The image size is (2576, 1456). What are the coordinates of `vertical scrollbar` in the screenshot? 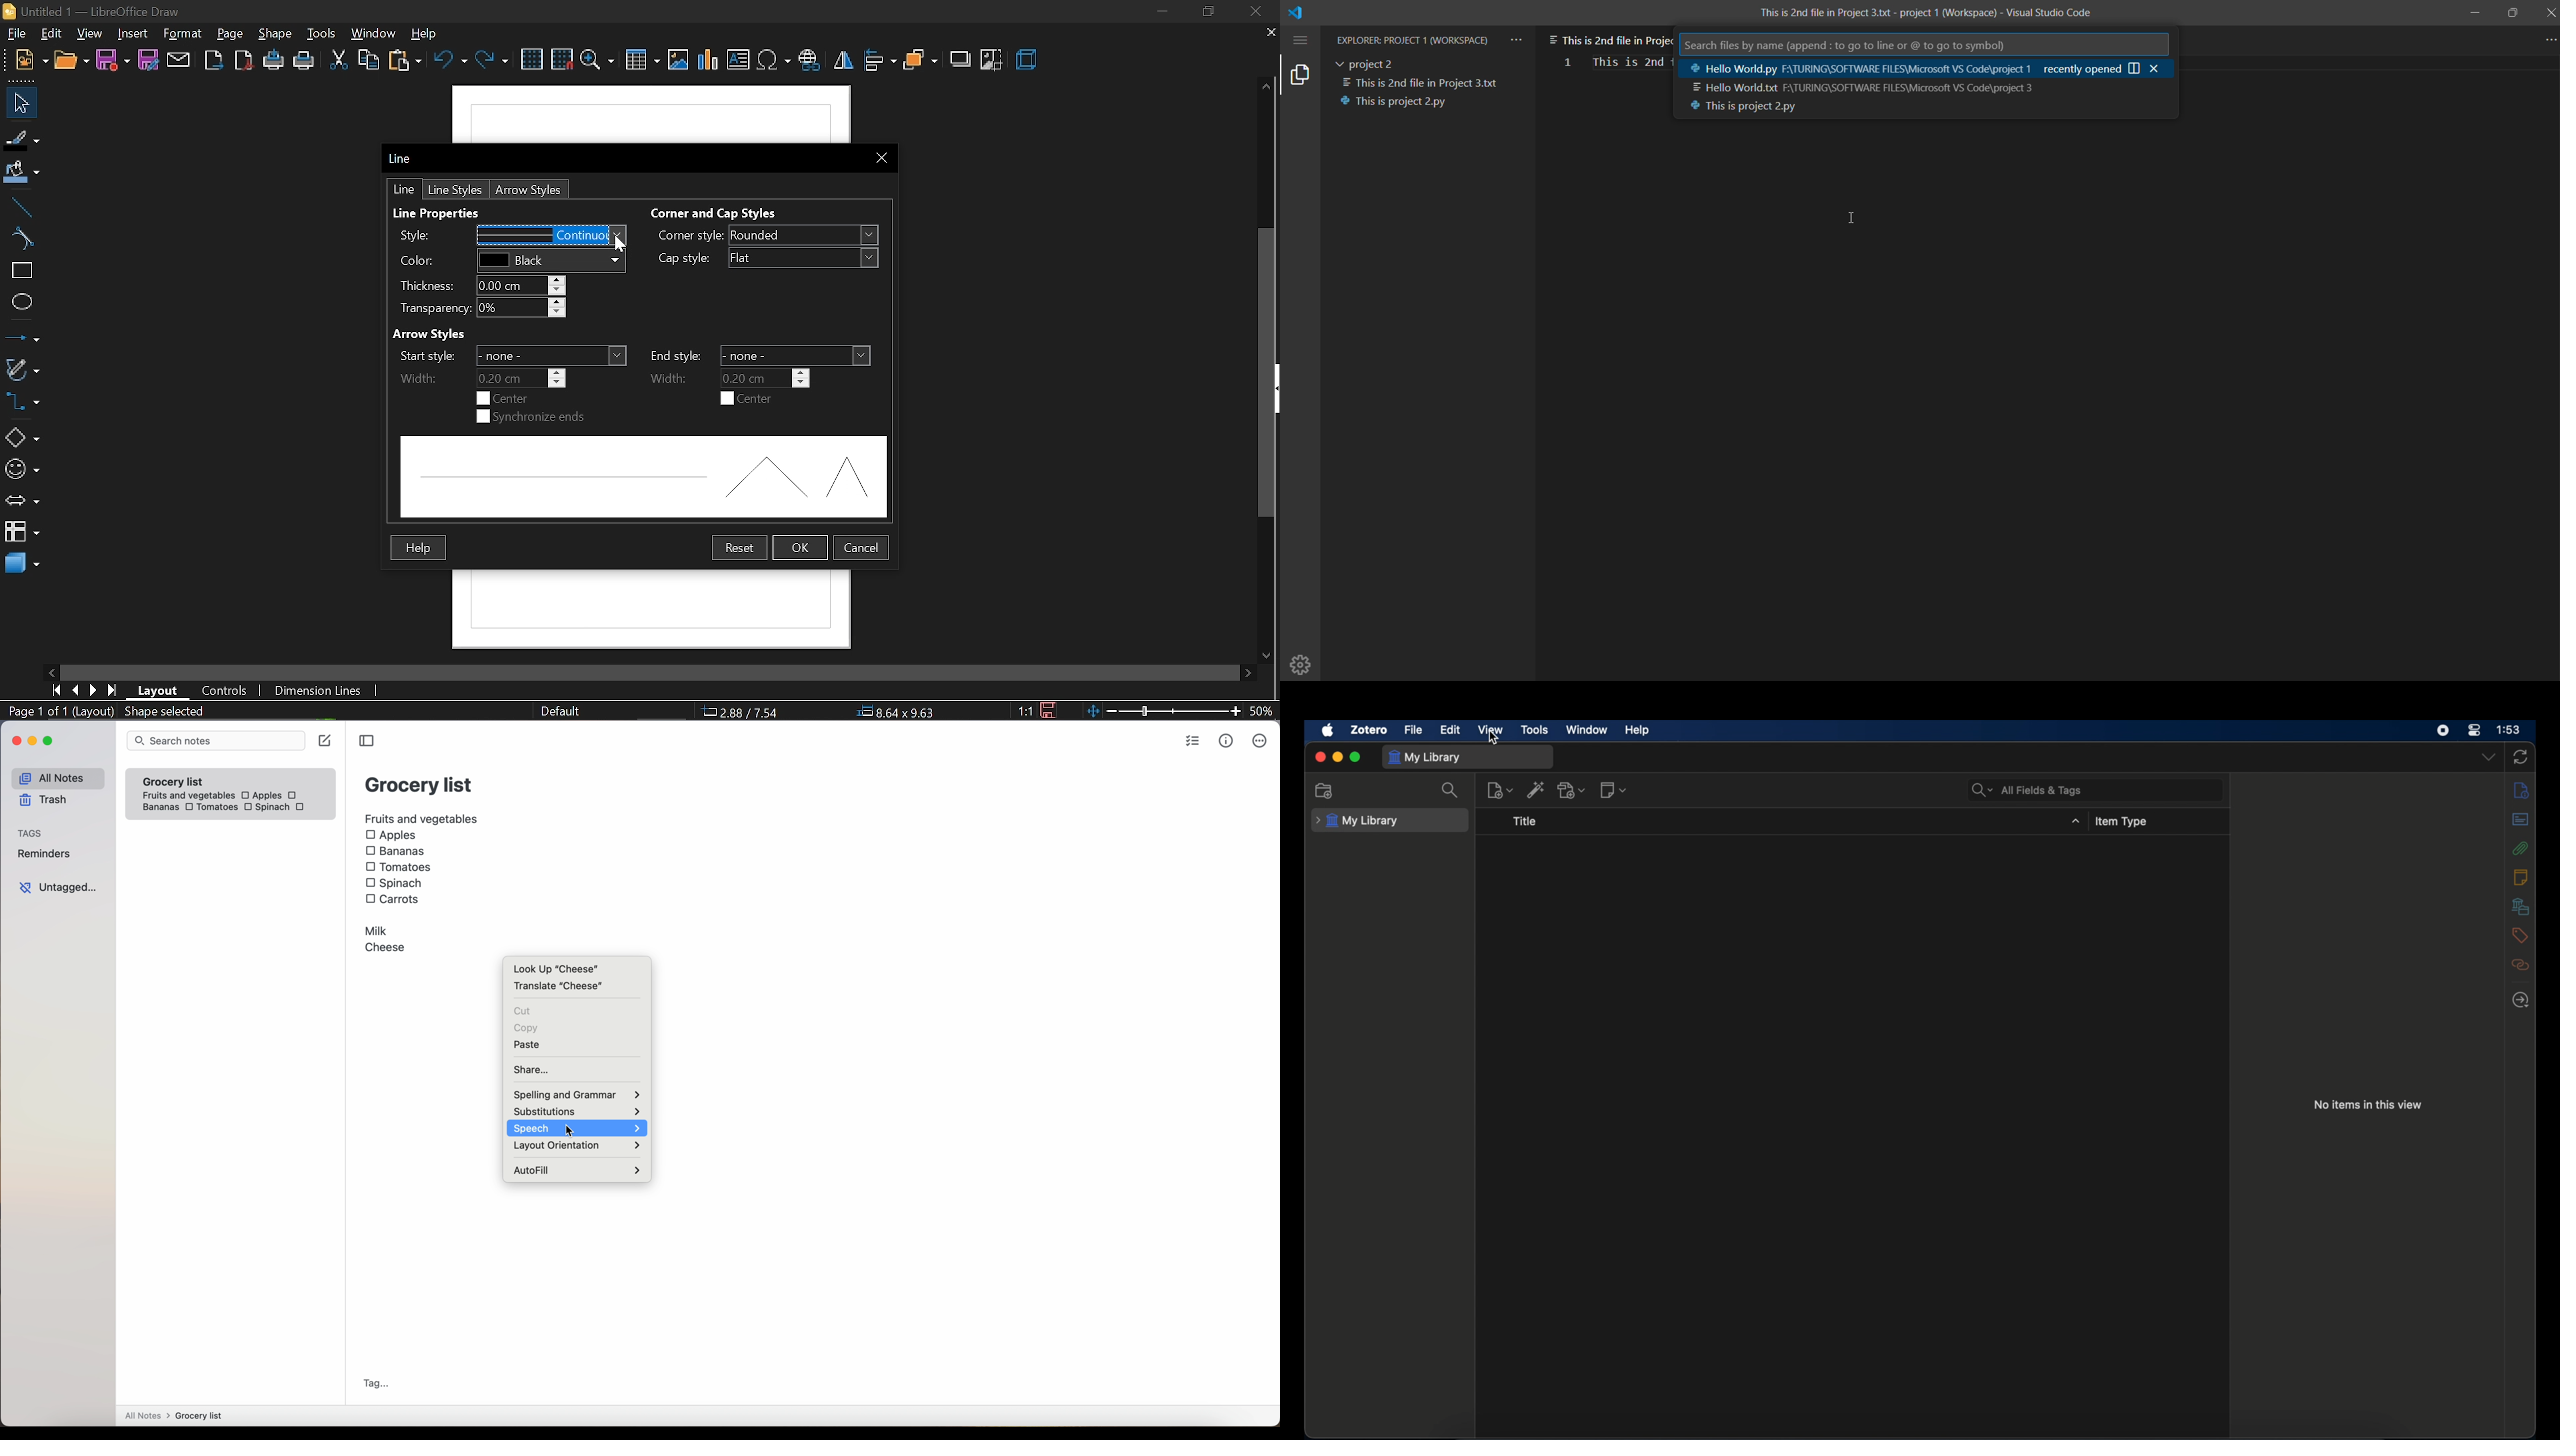 It's located at (1269, 372).